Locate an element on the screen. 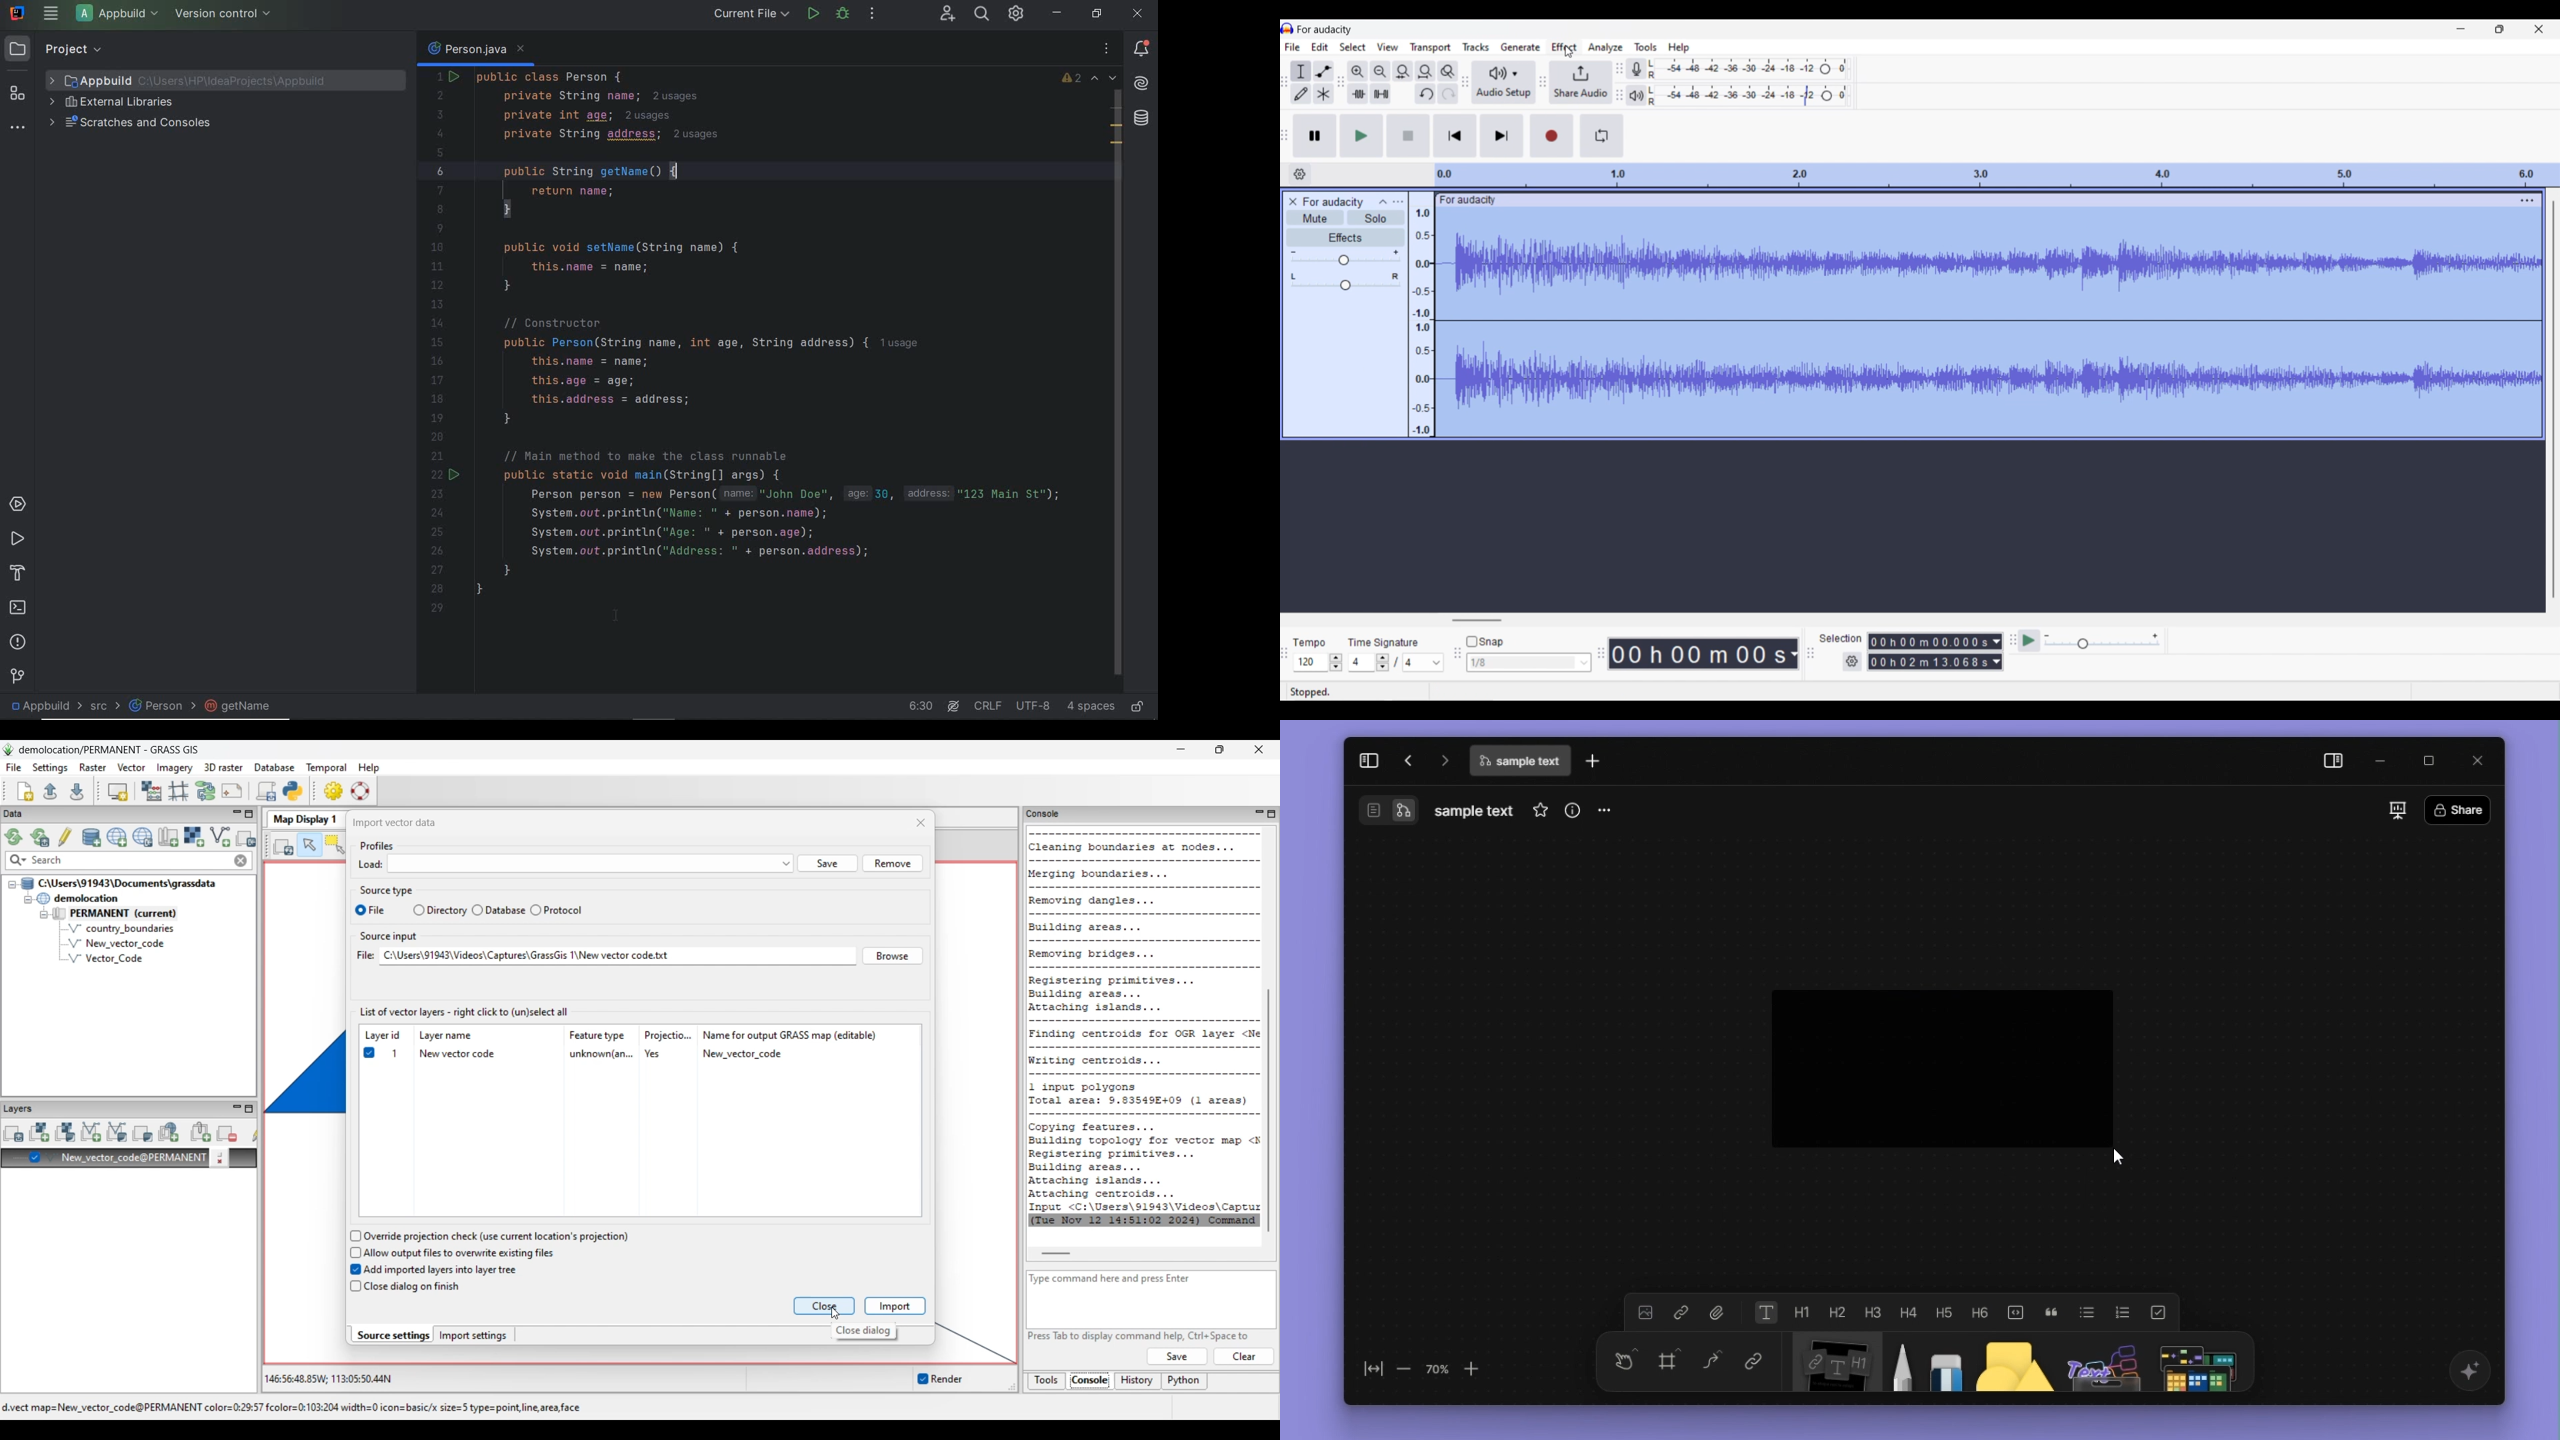 This screenshot has width=2576, height=1456. AI Assistant is located at coordinates (1142, 85).